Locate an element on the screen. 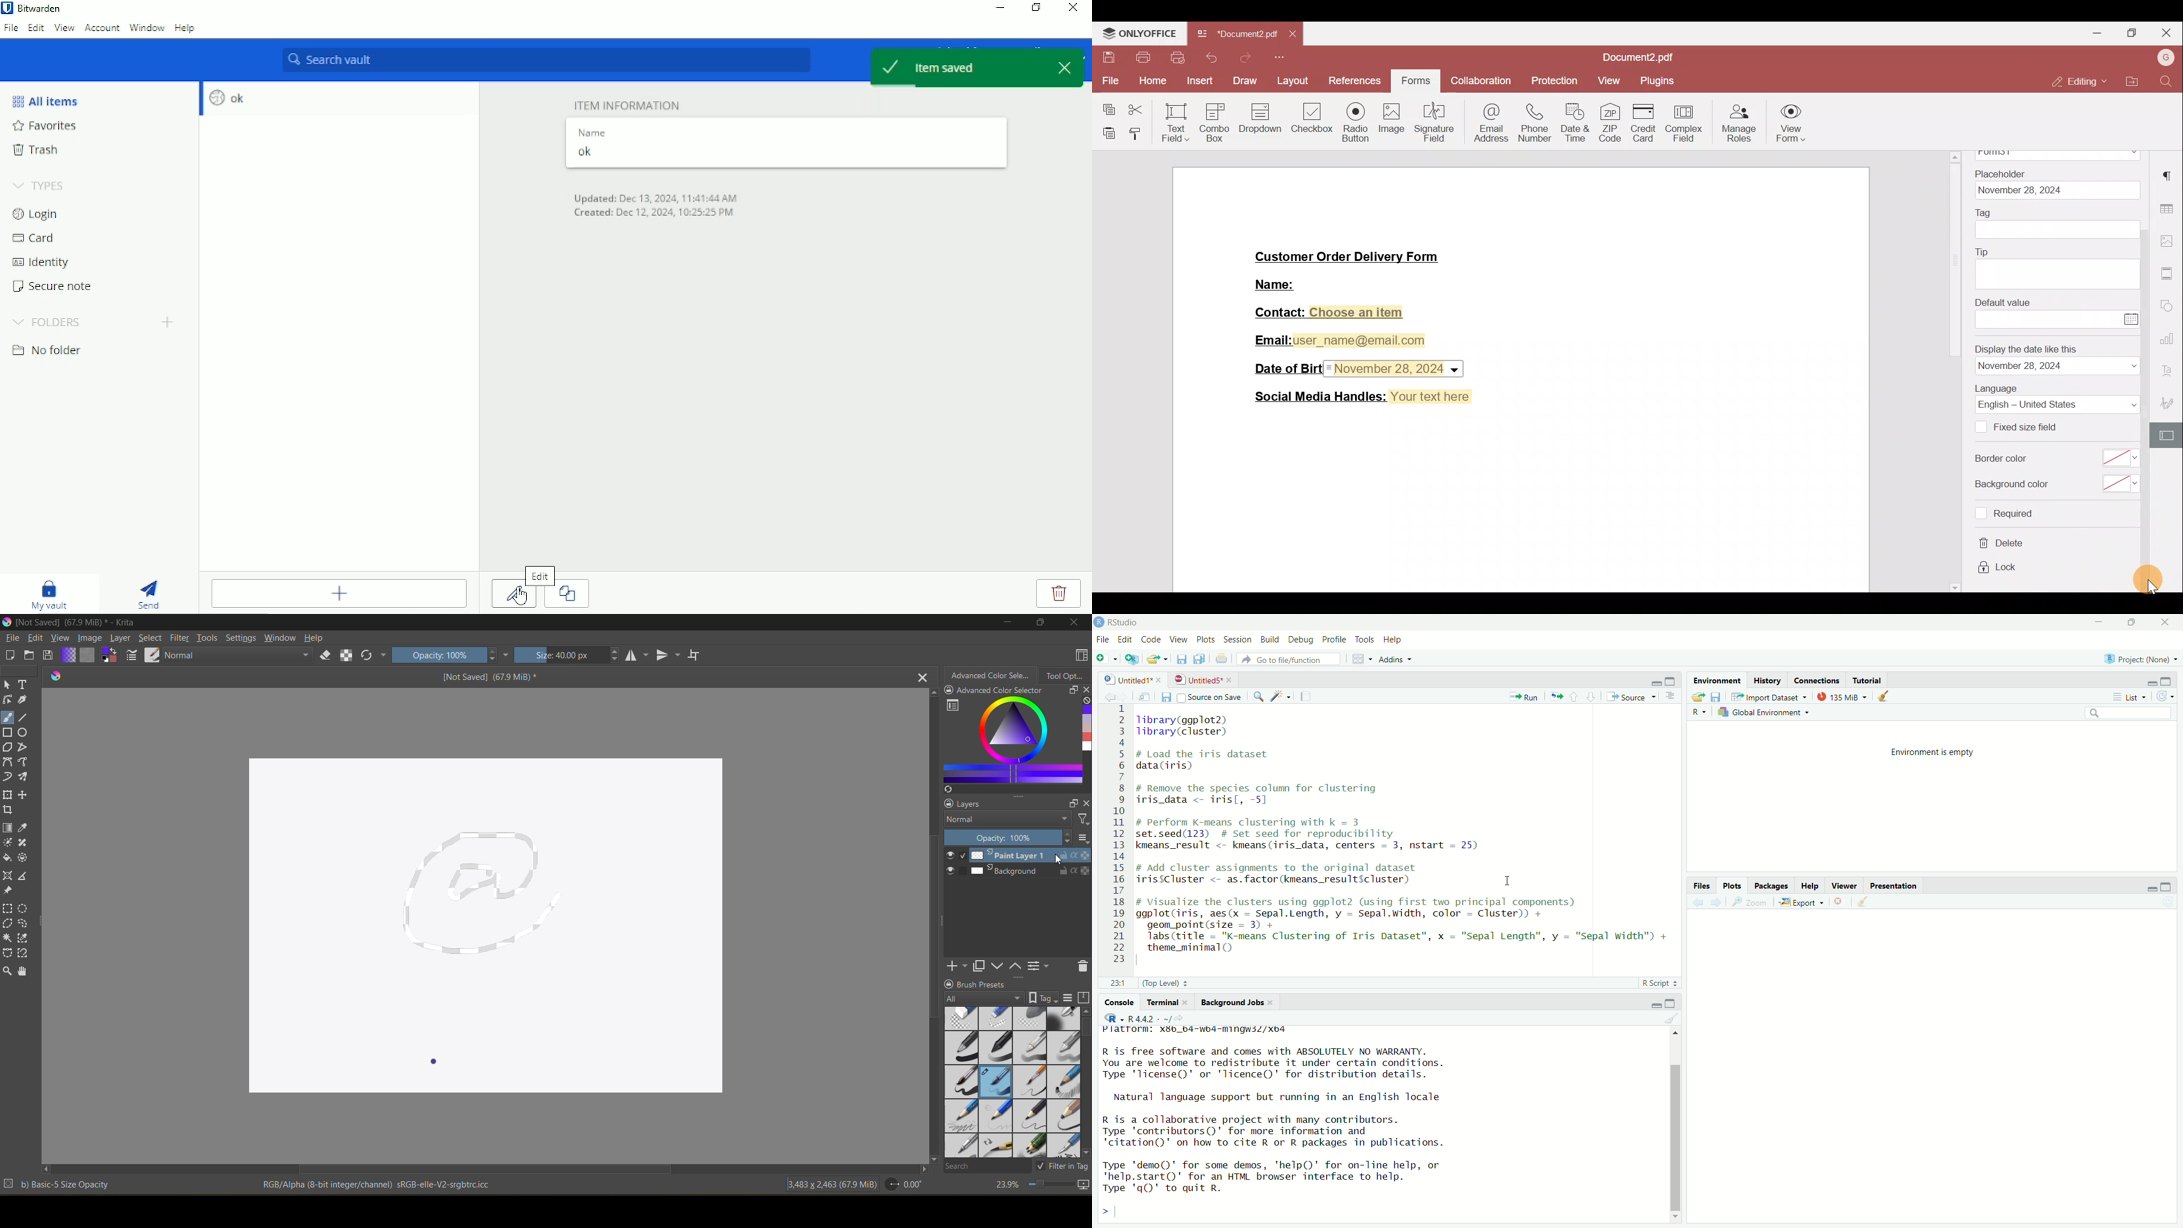 This screenshot has height=1232, width=2184. reload original preset is located at coordinates (368, 656).